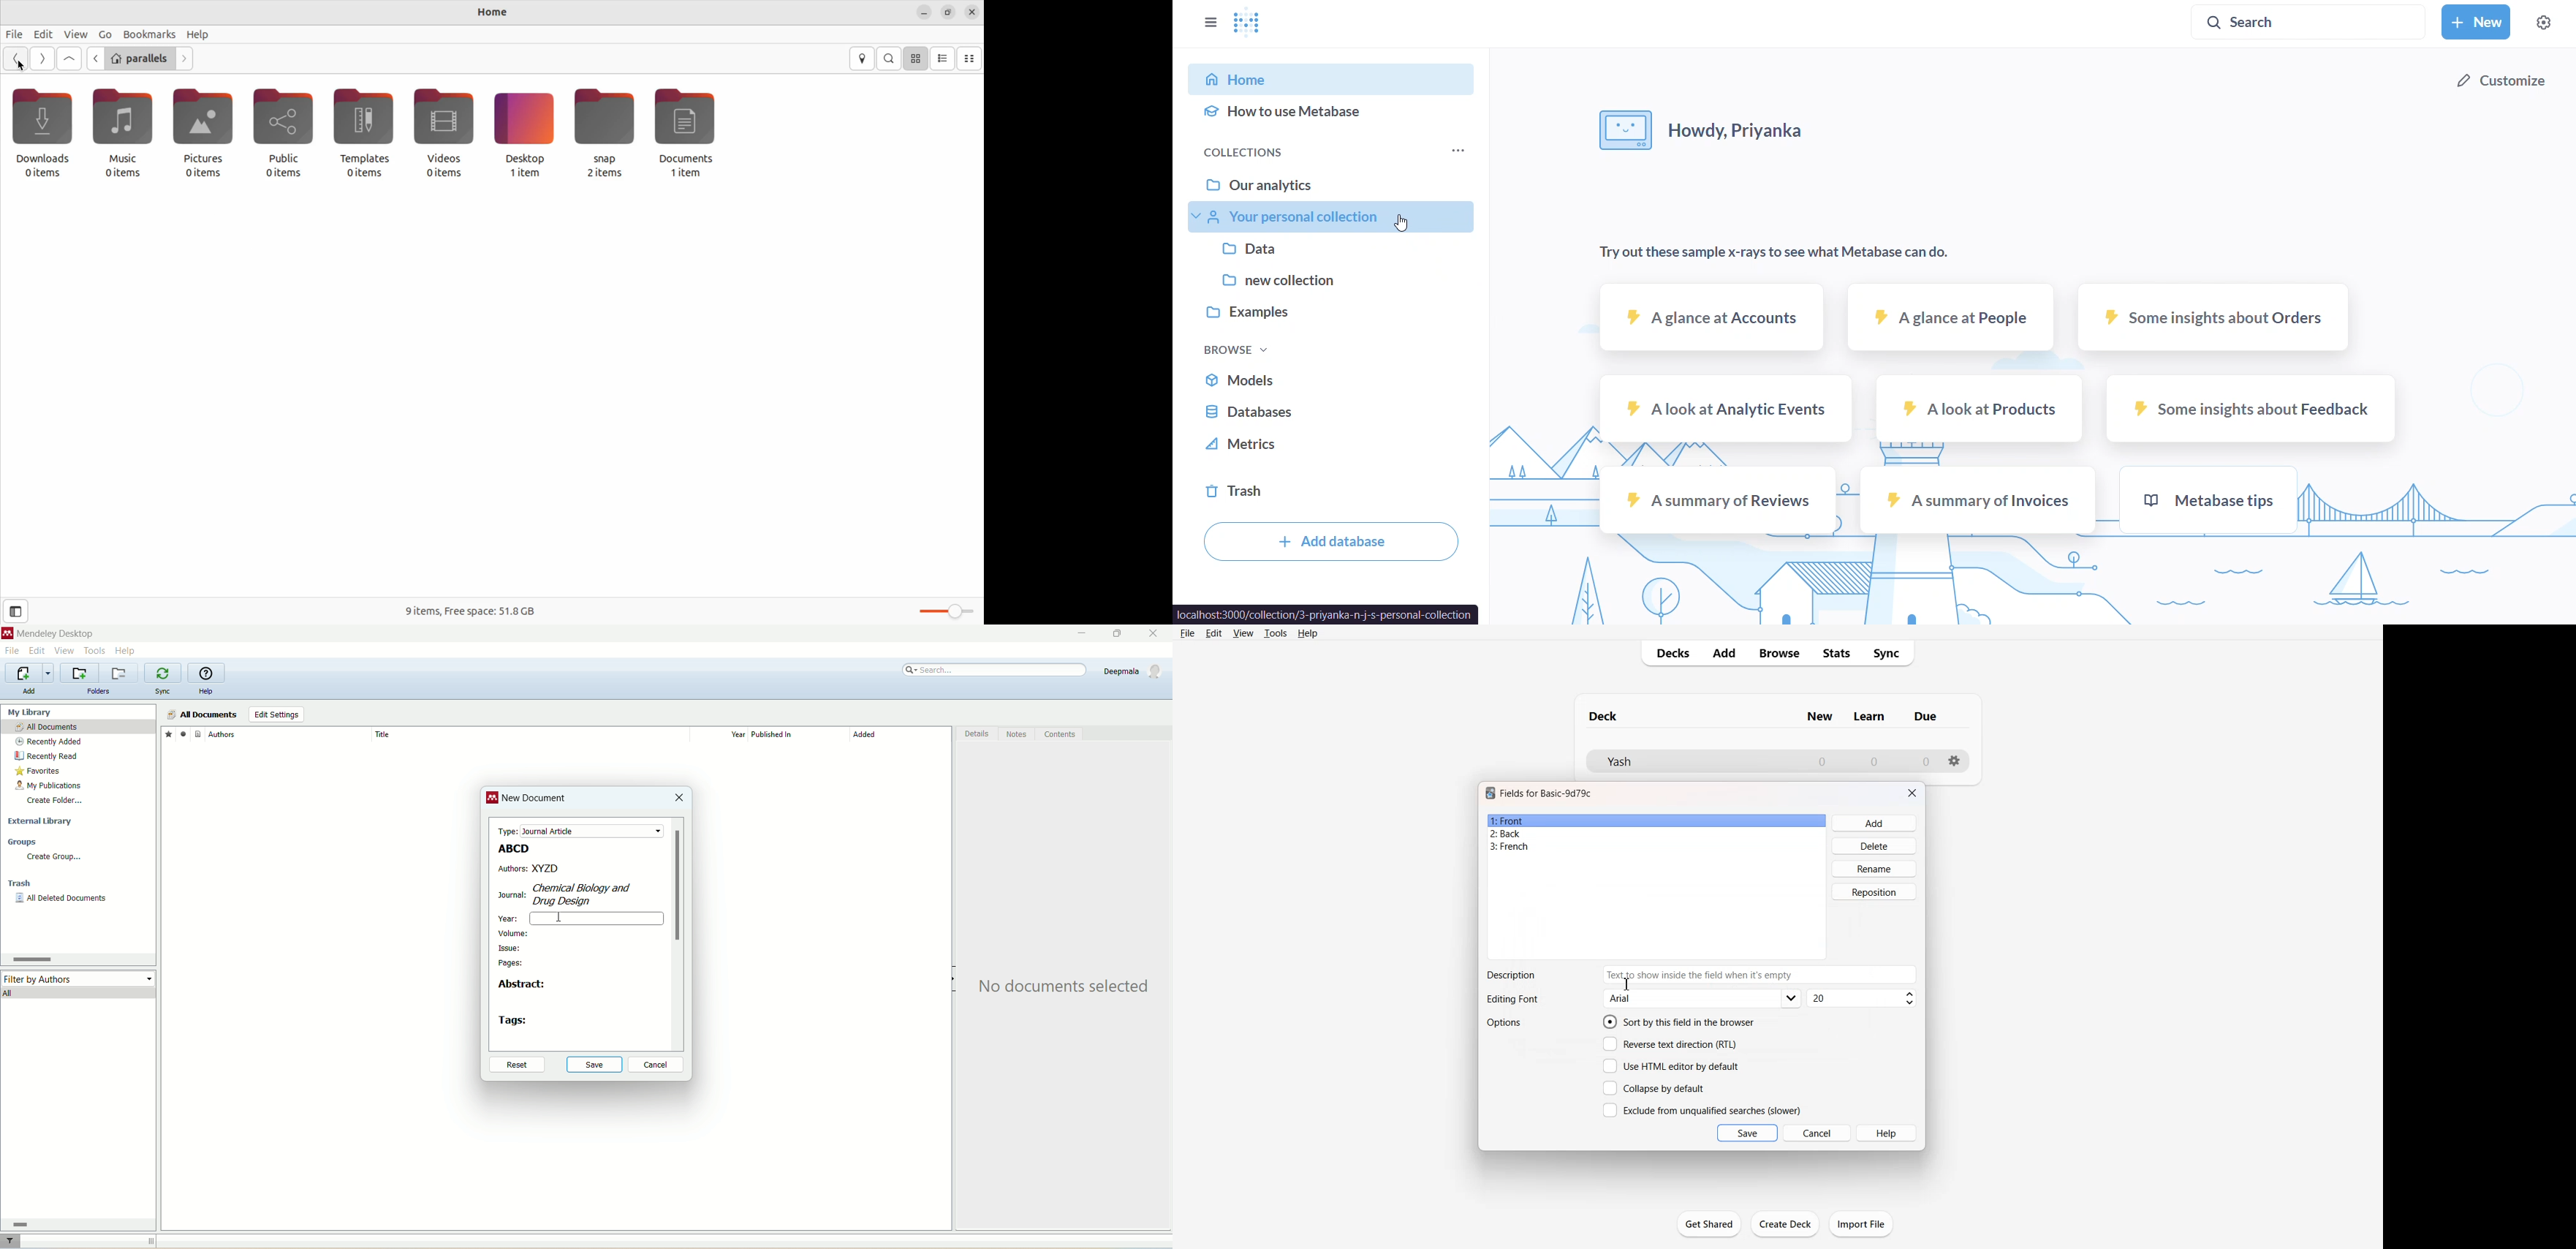  What do you see at coordinates (511, 964) in the screenshot?
I see `pages` at bounding box center [511, 964].